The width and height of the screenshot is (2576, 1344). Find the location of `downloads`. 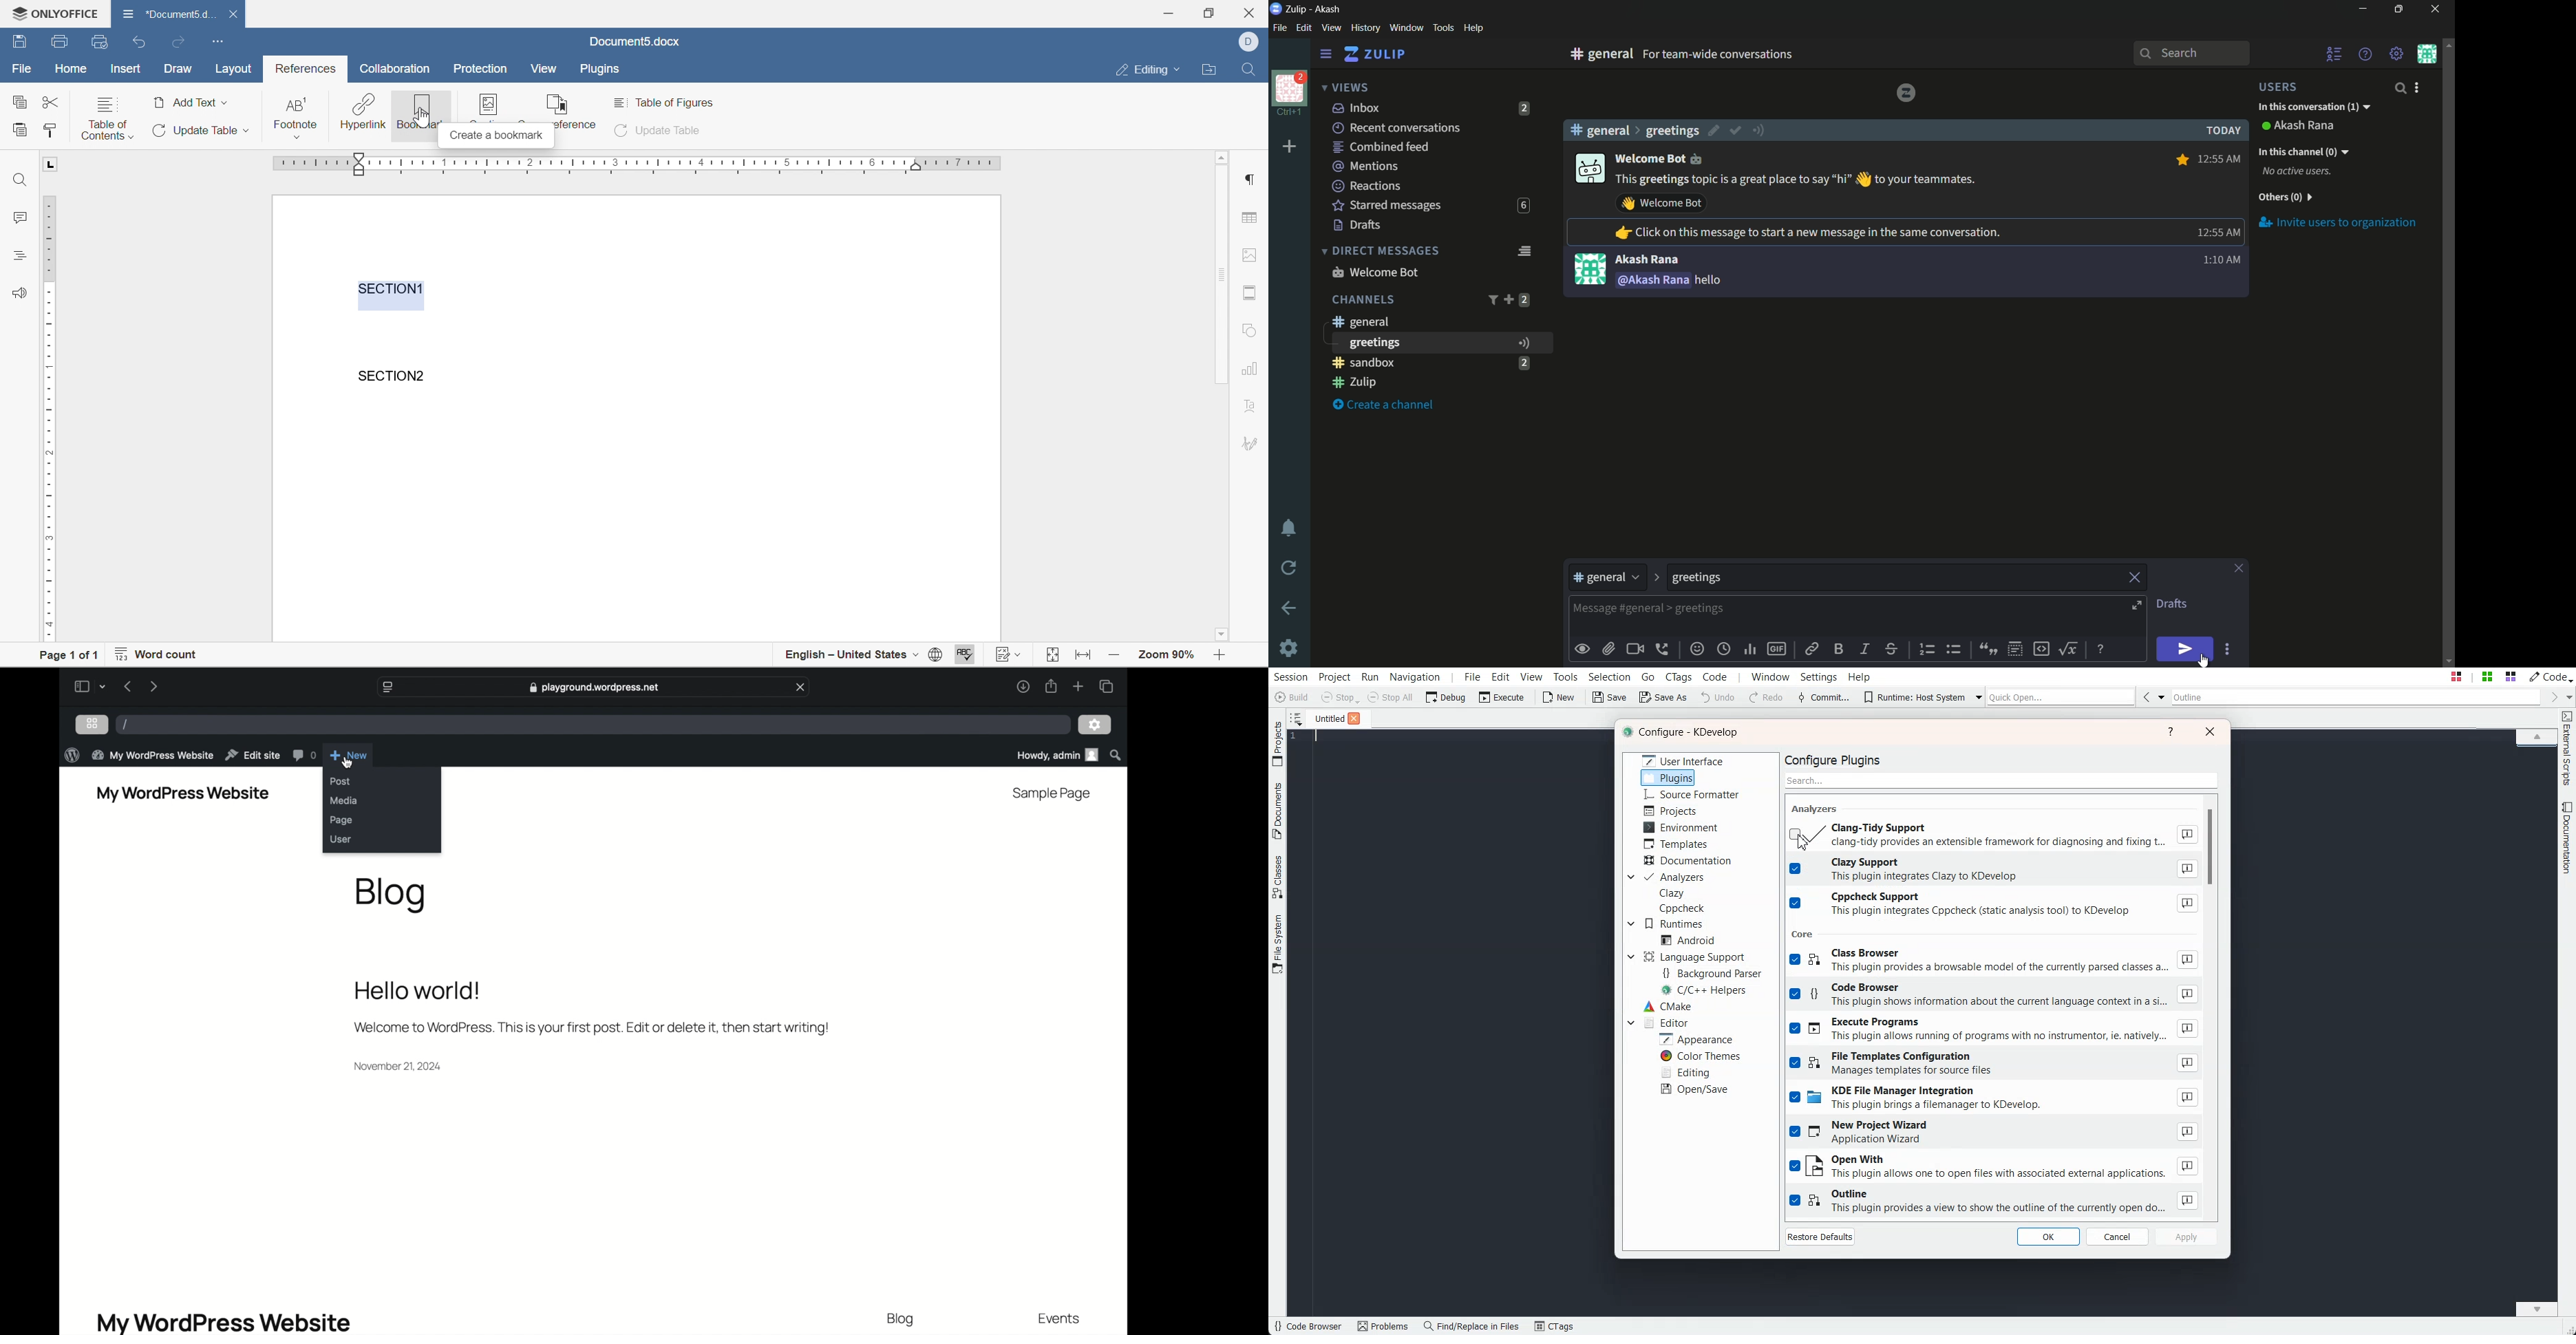

downloads is located at coordinates (1023, 687).